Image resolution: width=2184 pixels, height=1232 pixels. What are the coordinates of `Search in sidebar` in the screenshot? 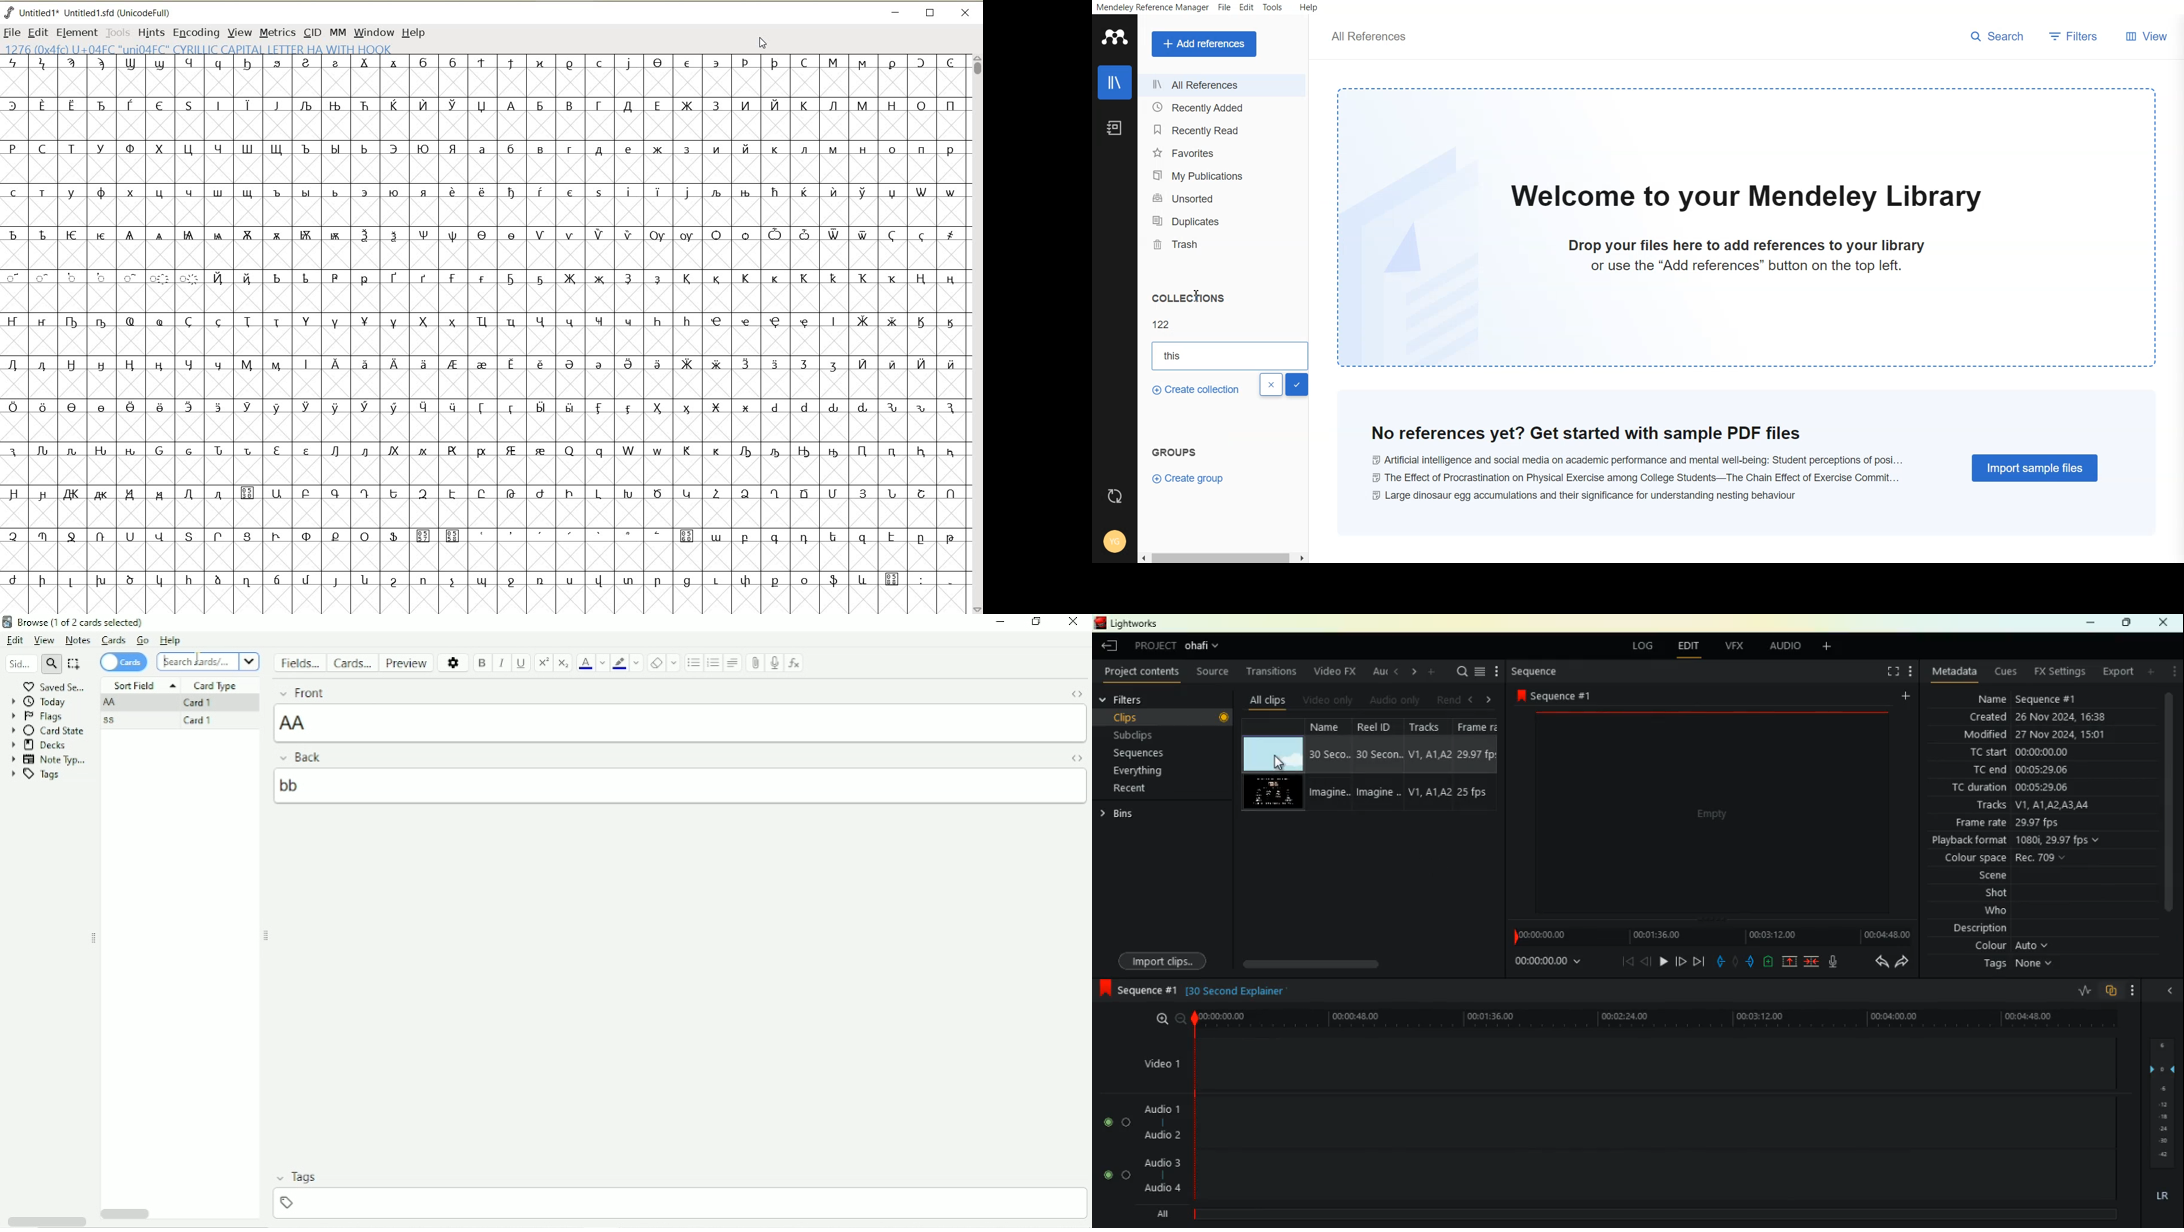 It's located at (18, 665).